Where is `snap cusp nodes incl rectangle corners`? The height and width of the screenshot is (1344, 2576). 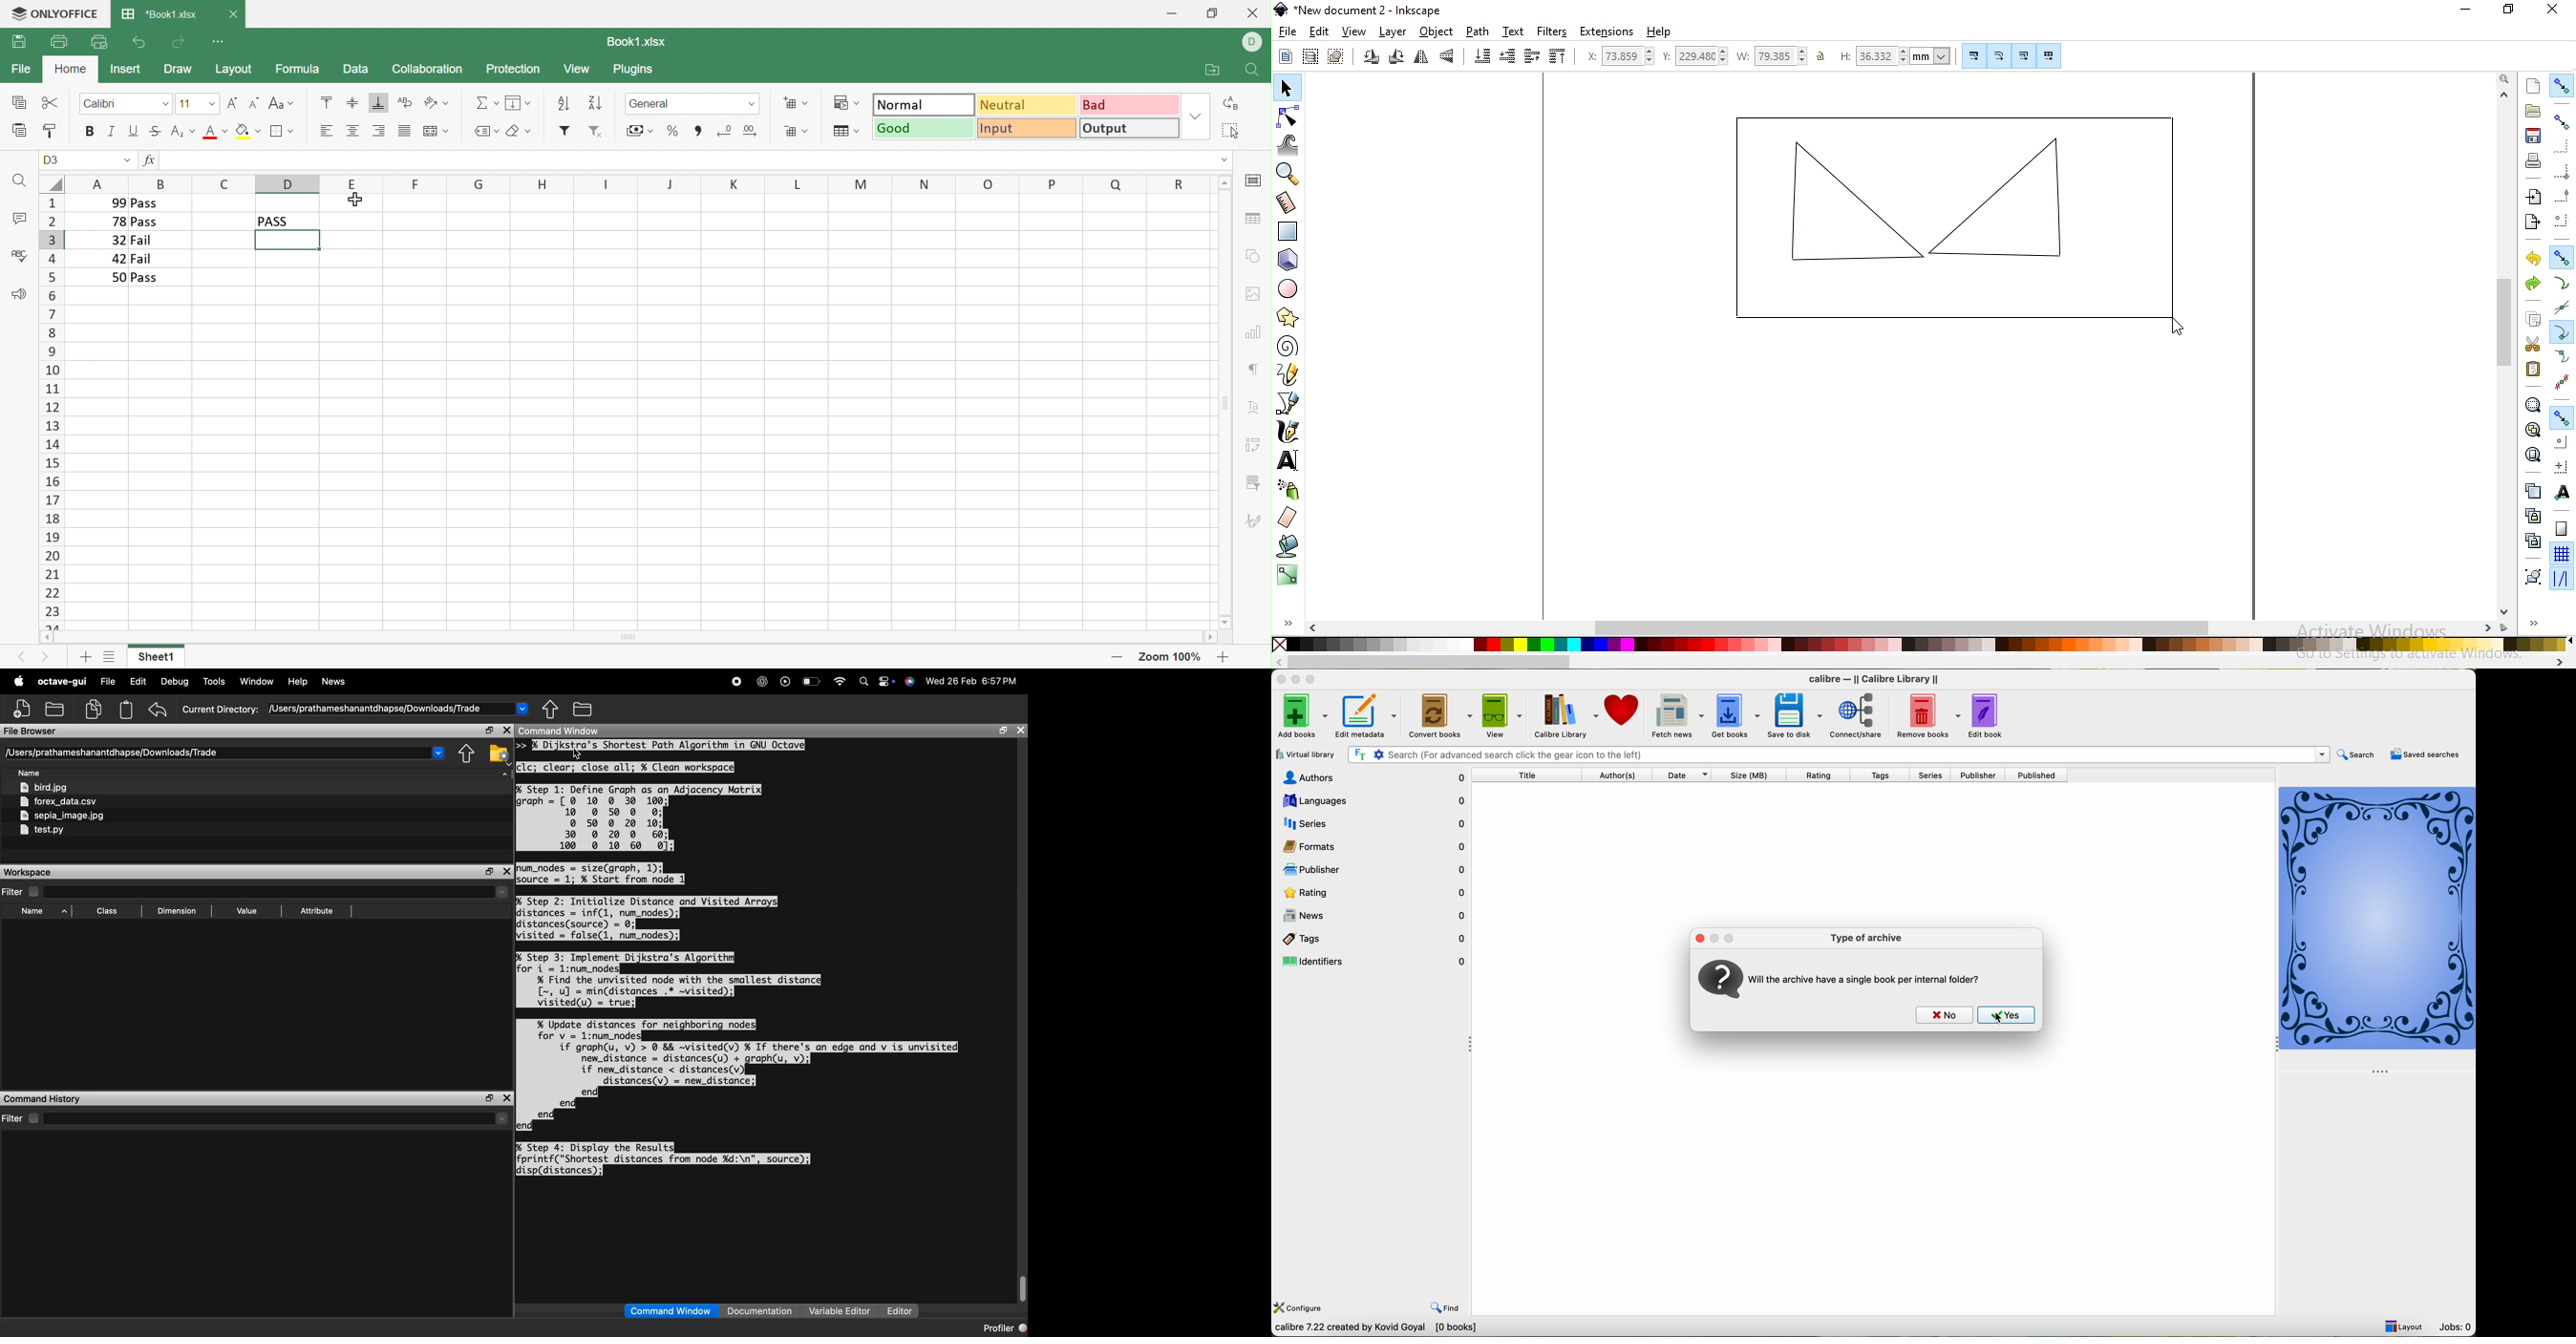 snap cusp nodes incl rectangle corners is located at coordinates (2563, 330).